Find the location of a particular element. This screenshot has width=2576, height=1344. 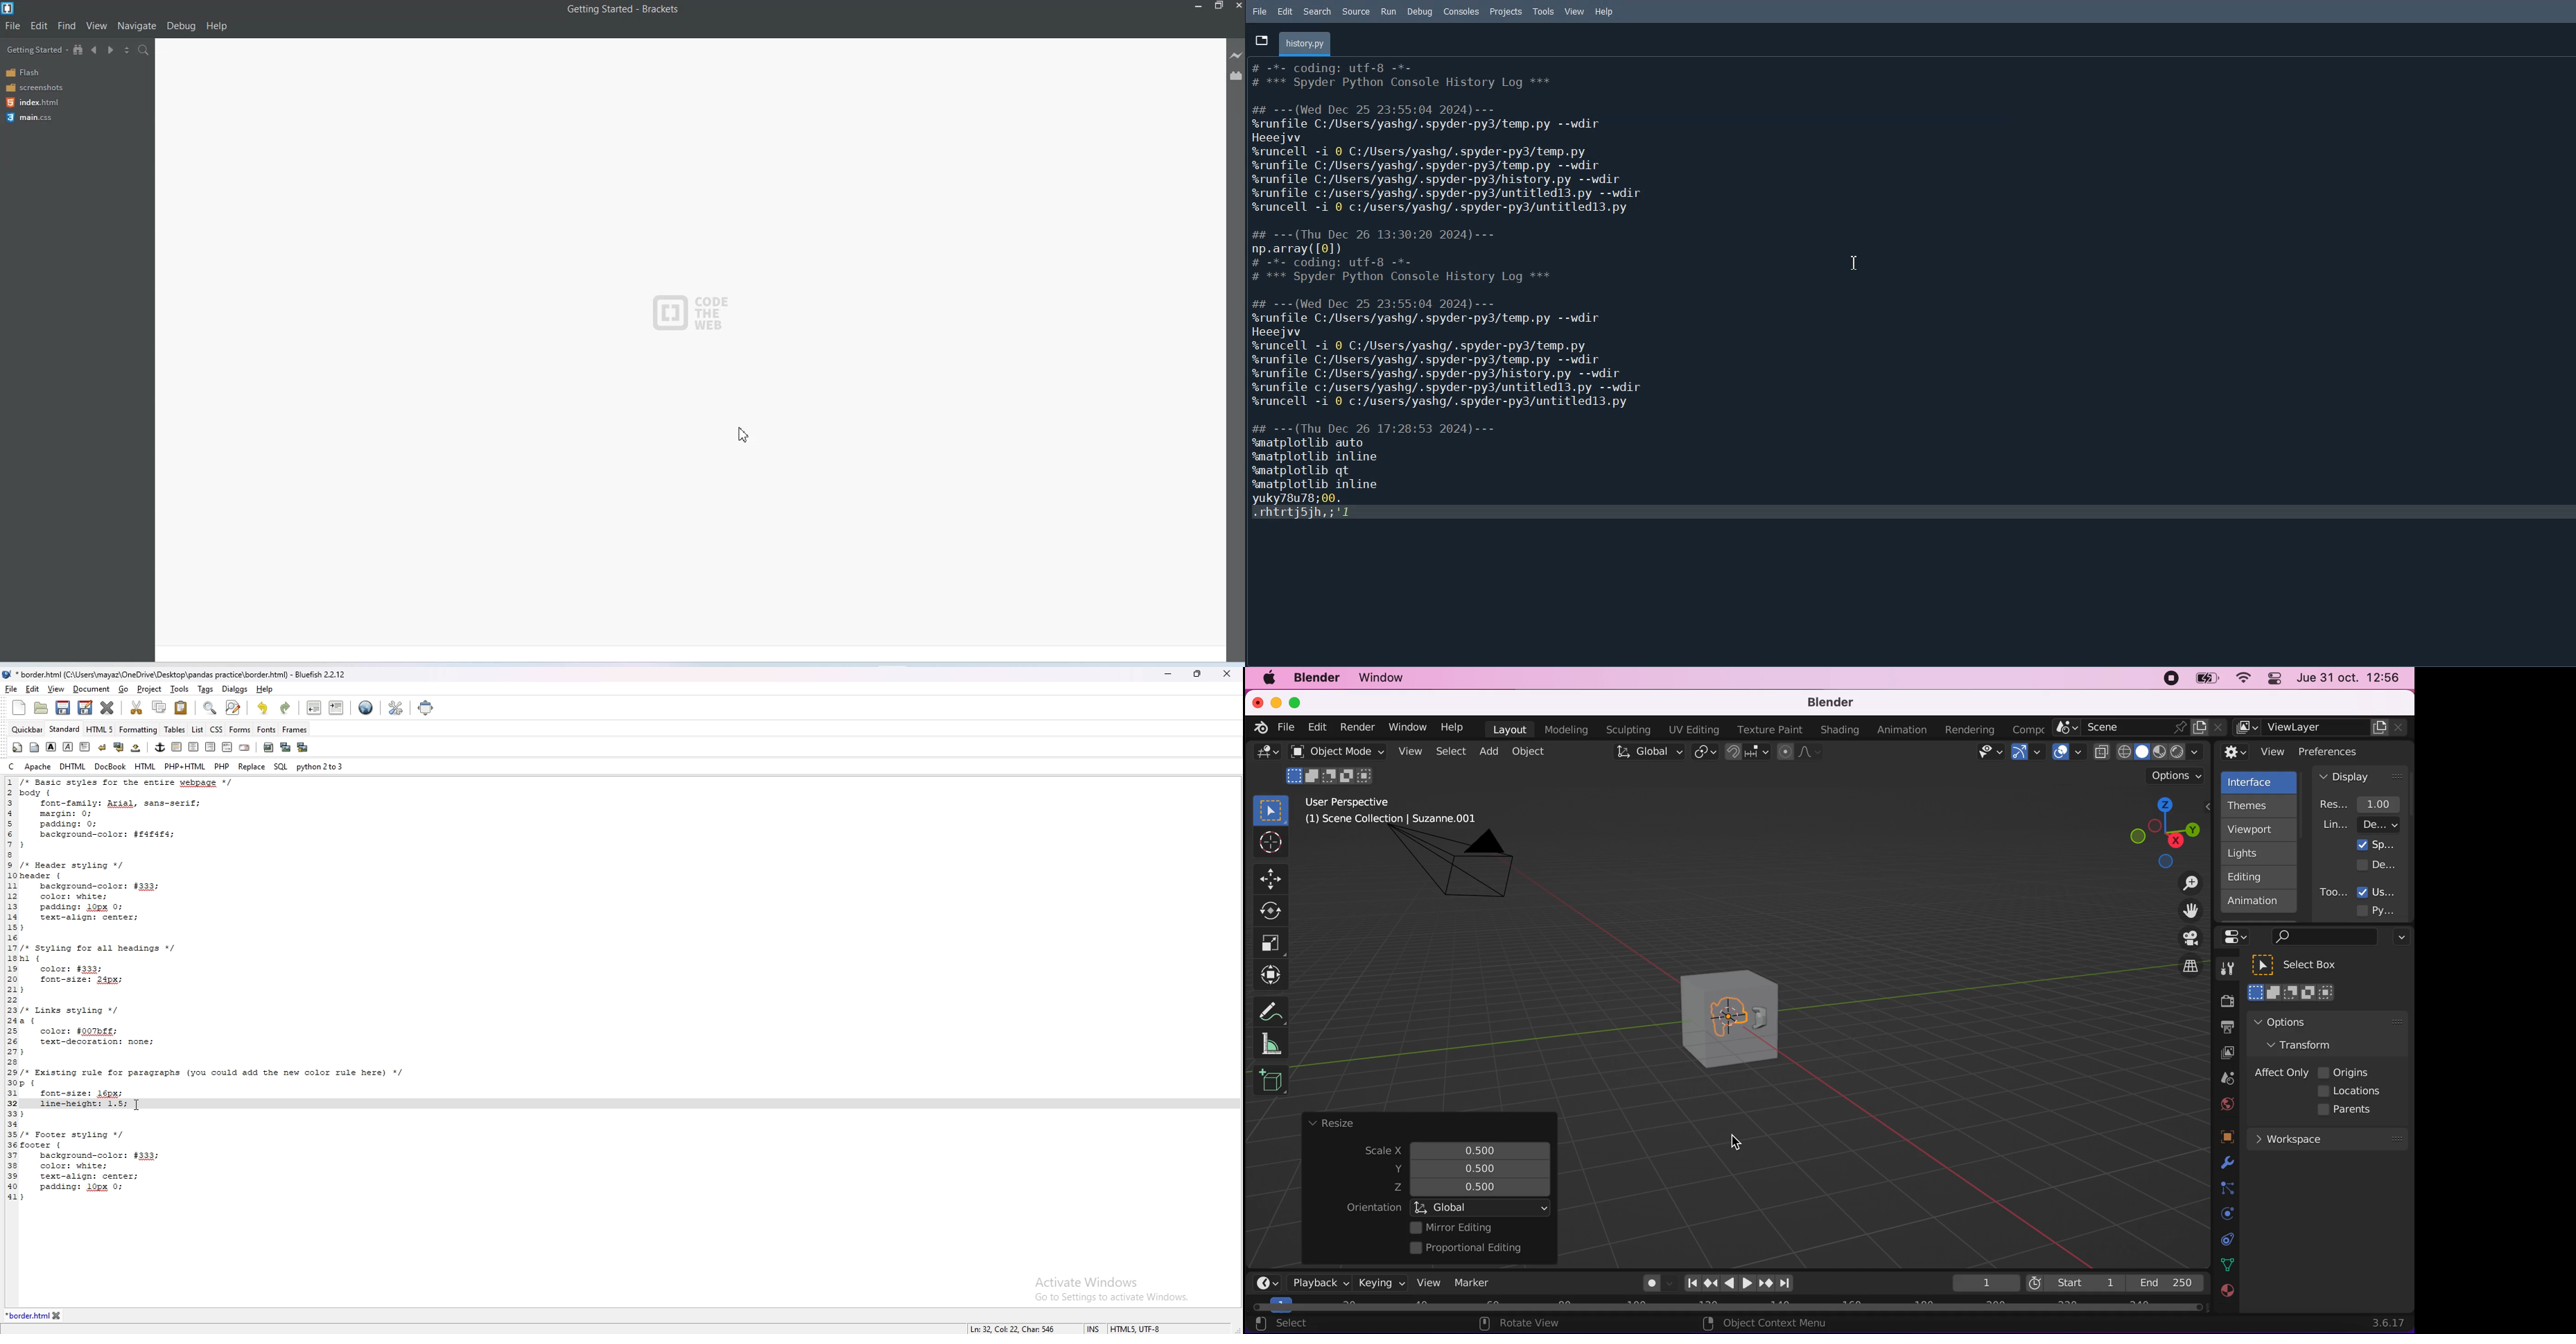

options is located at coordinates (2177, 776).